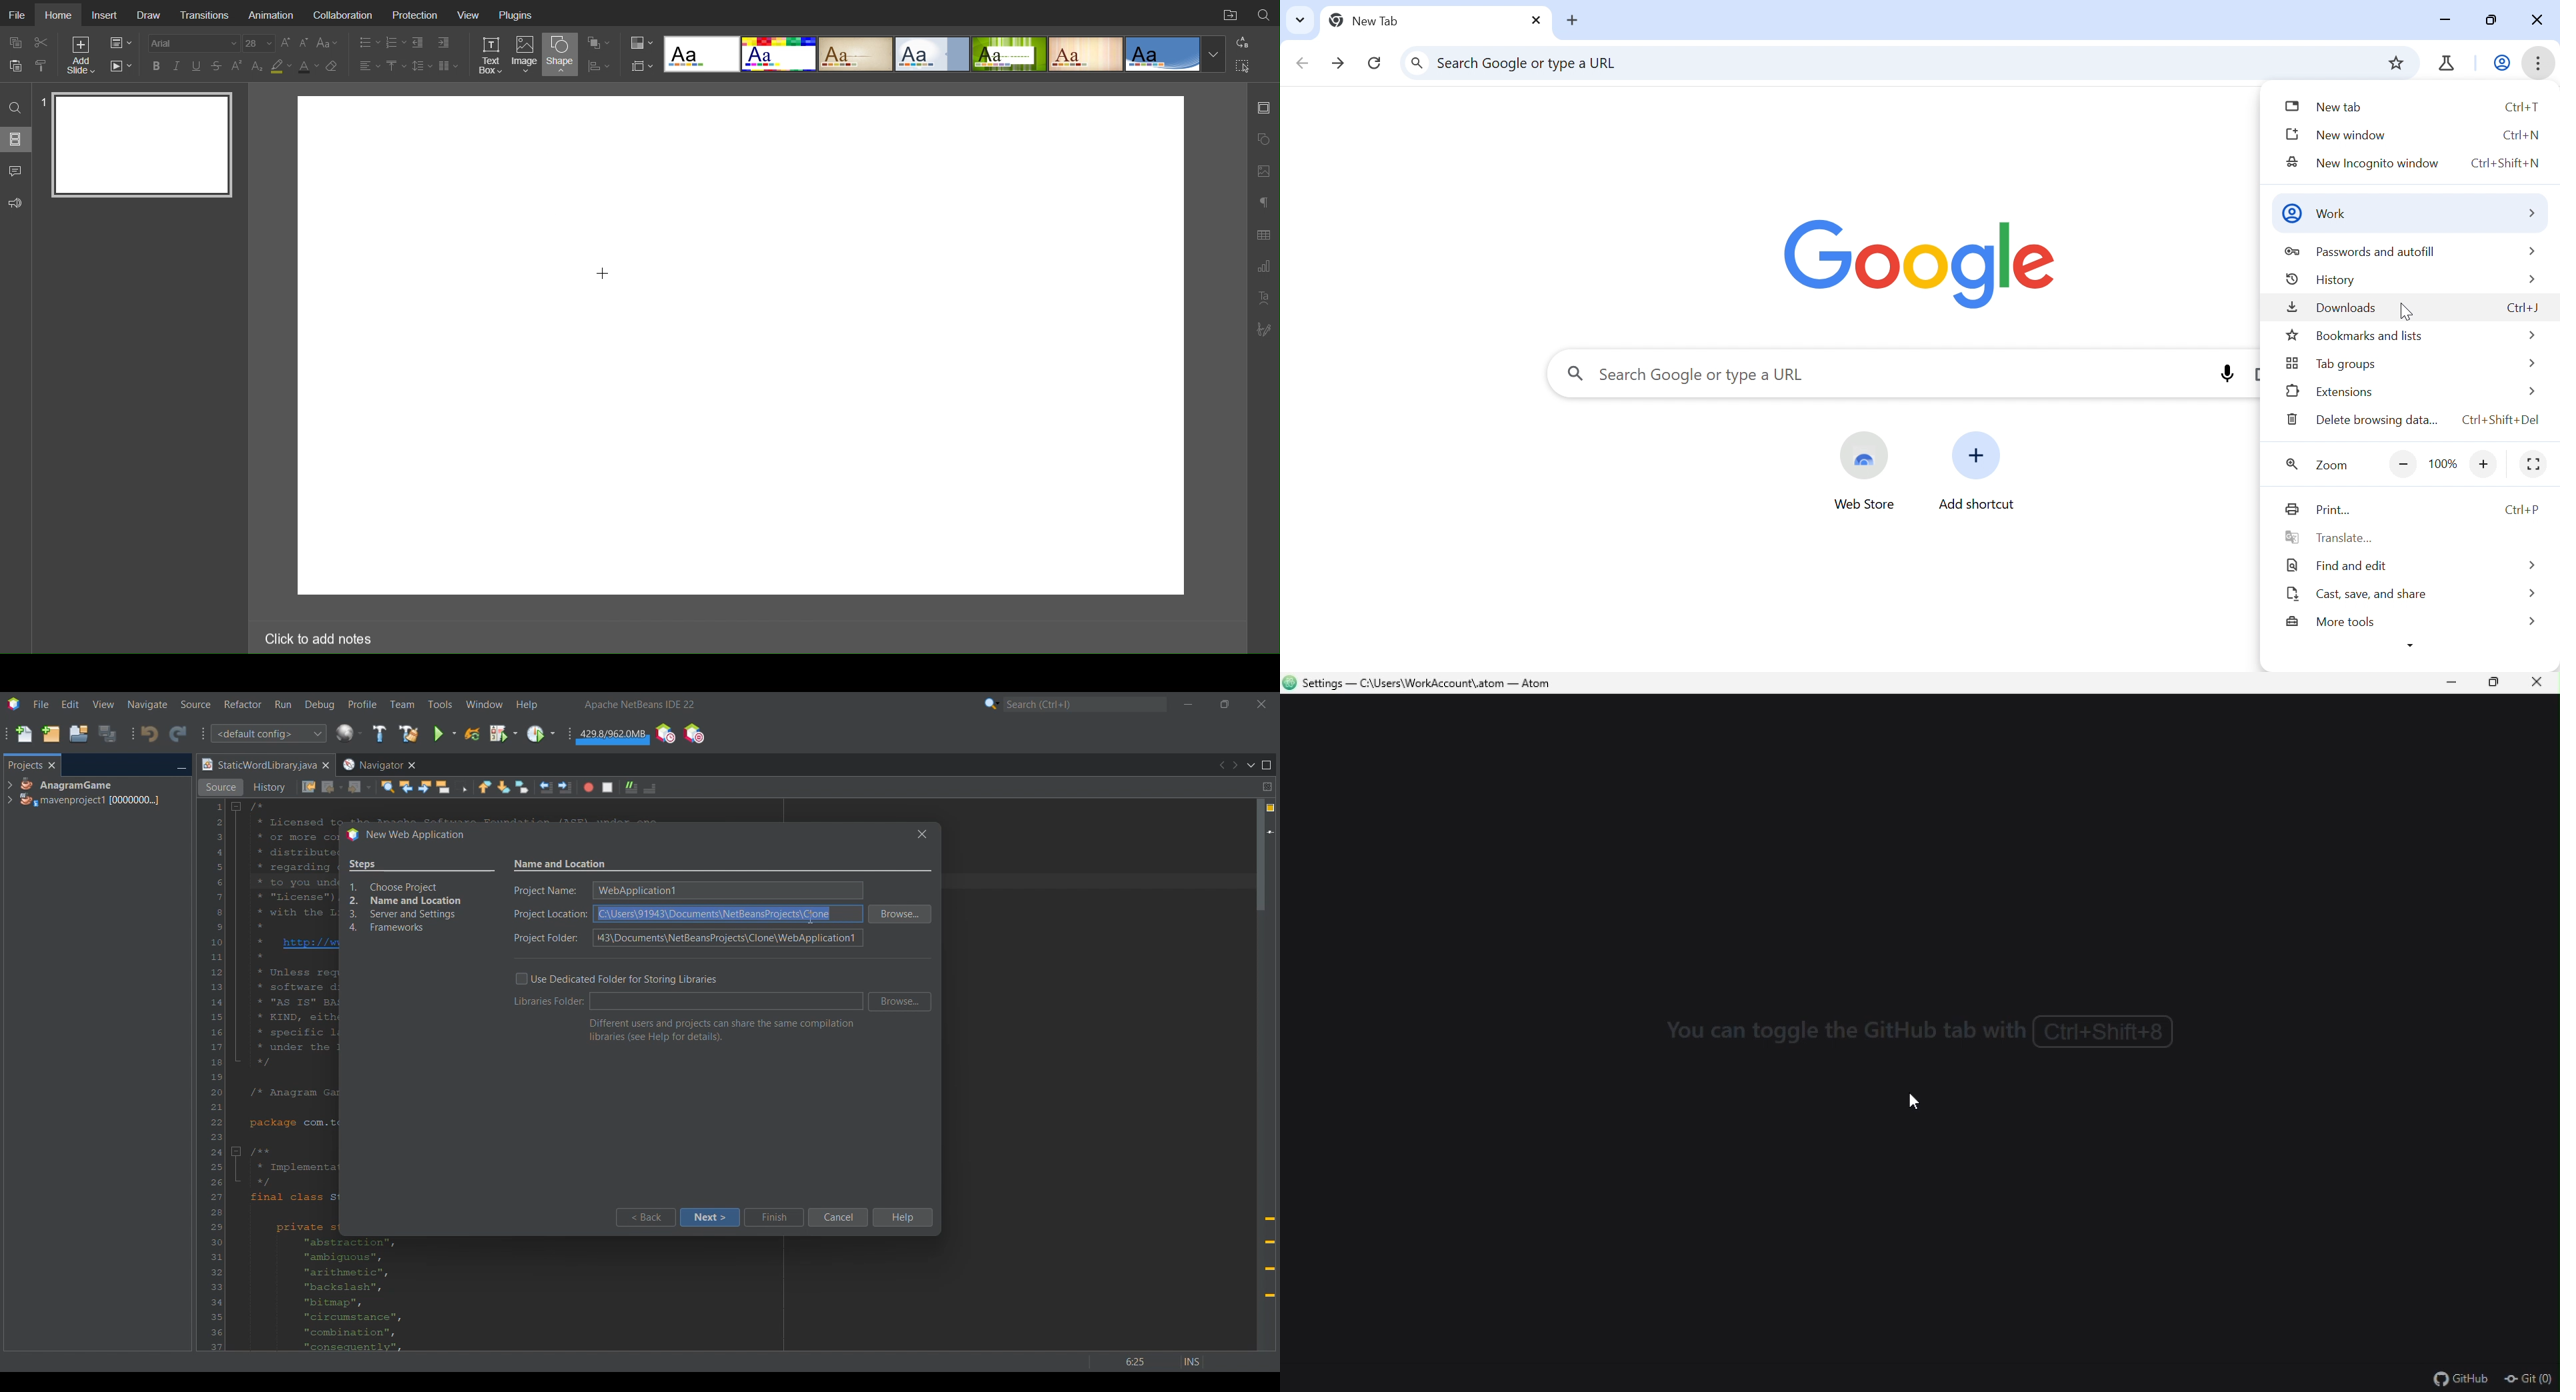 The width and height of the screenshot is (2576, 1400). I want to click on text, so click(1919, 1033).